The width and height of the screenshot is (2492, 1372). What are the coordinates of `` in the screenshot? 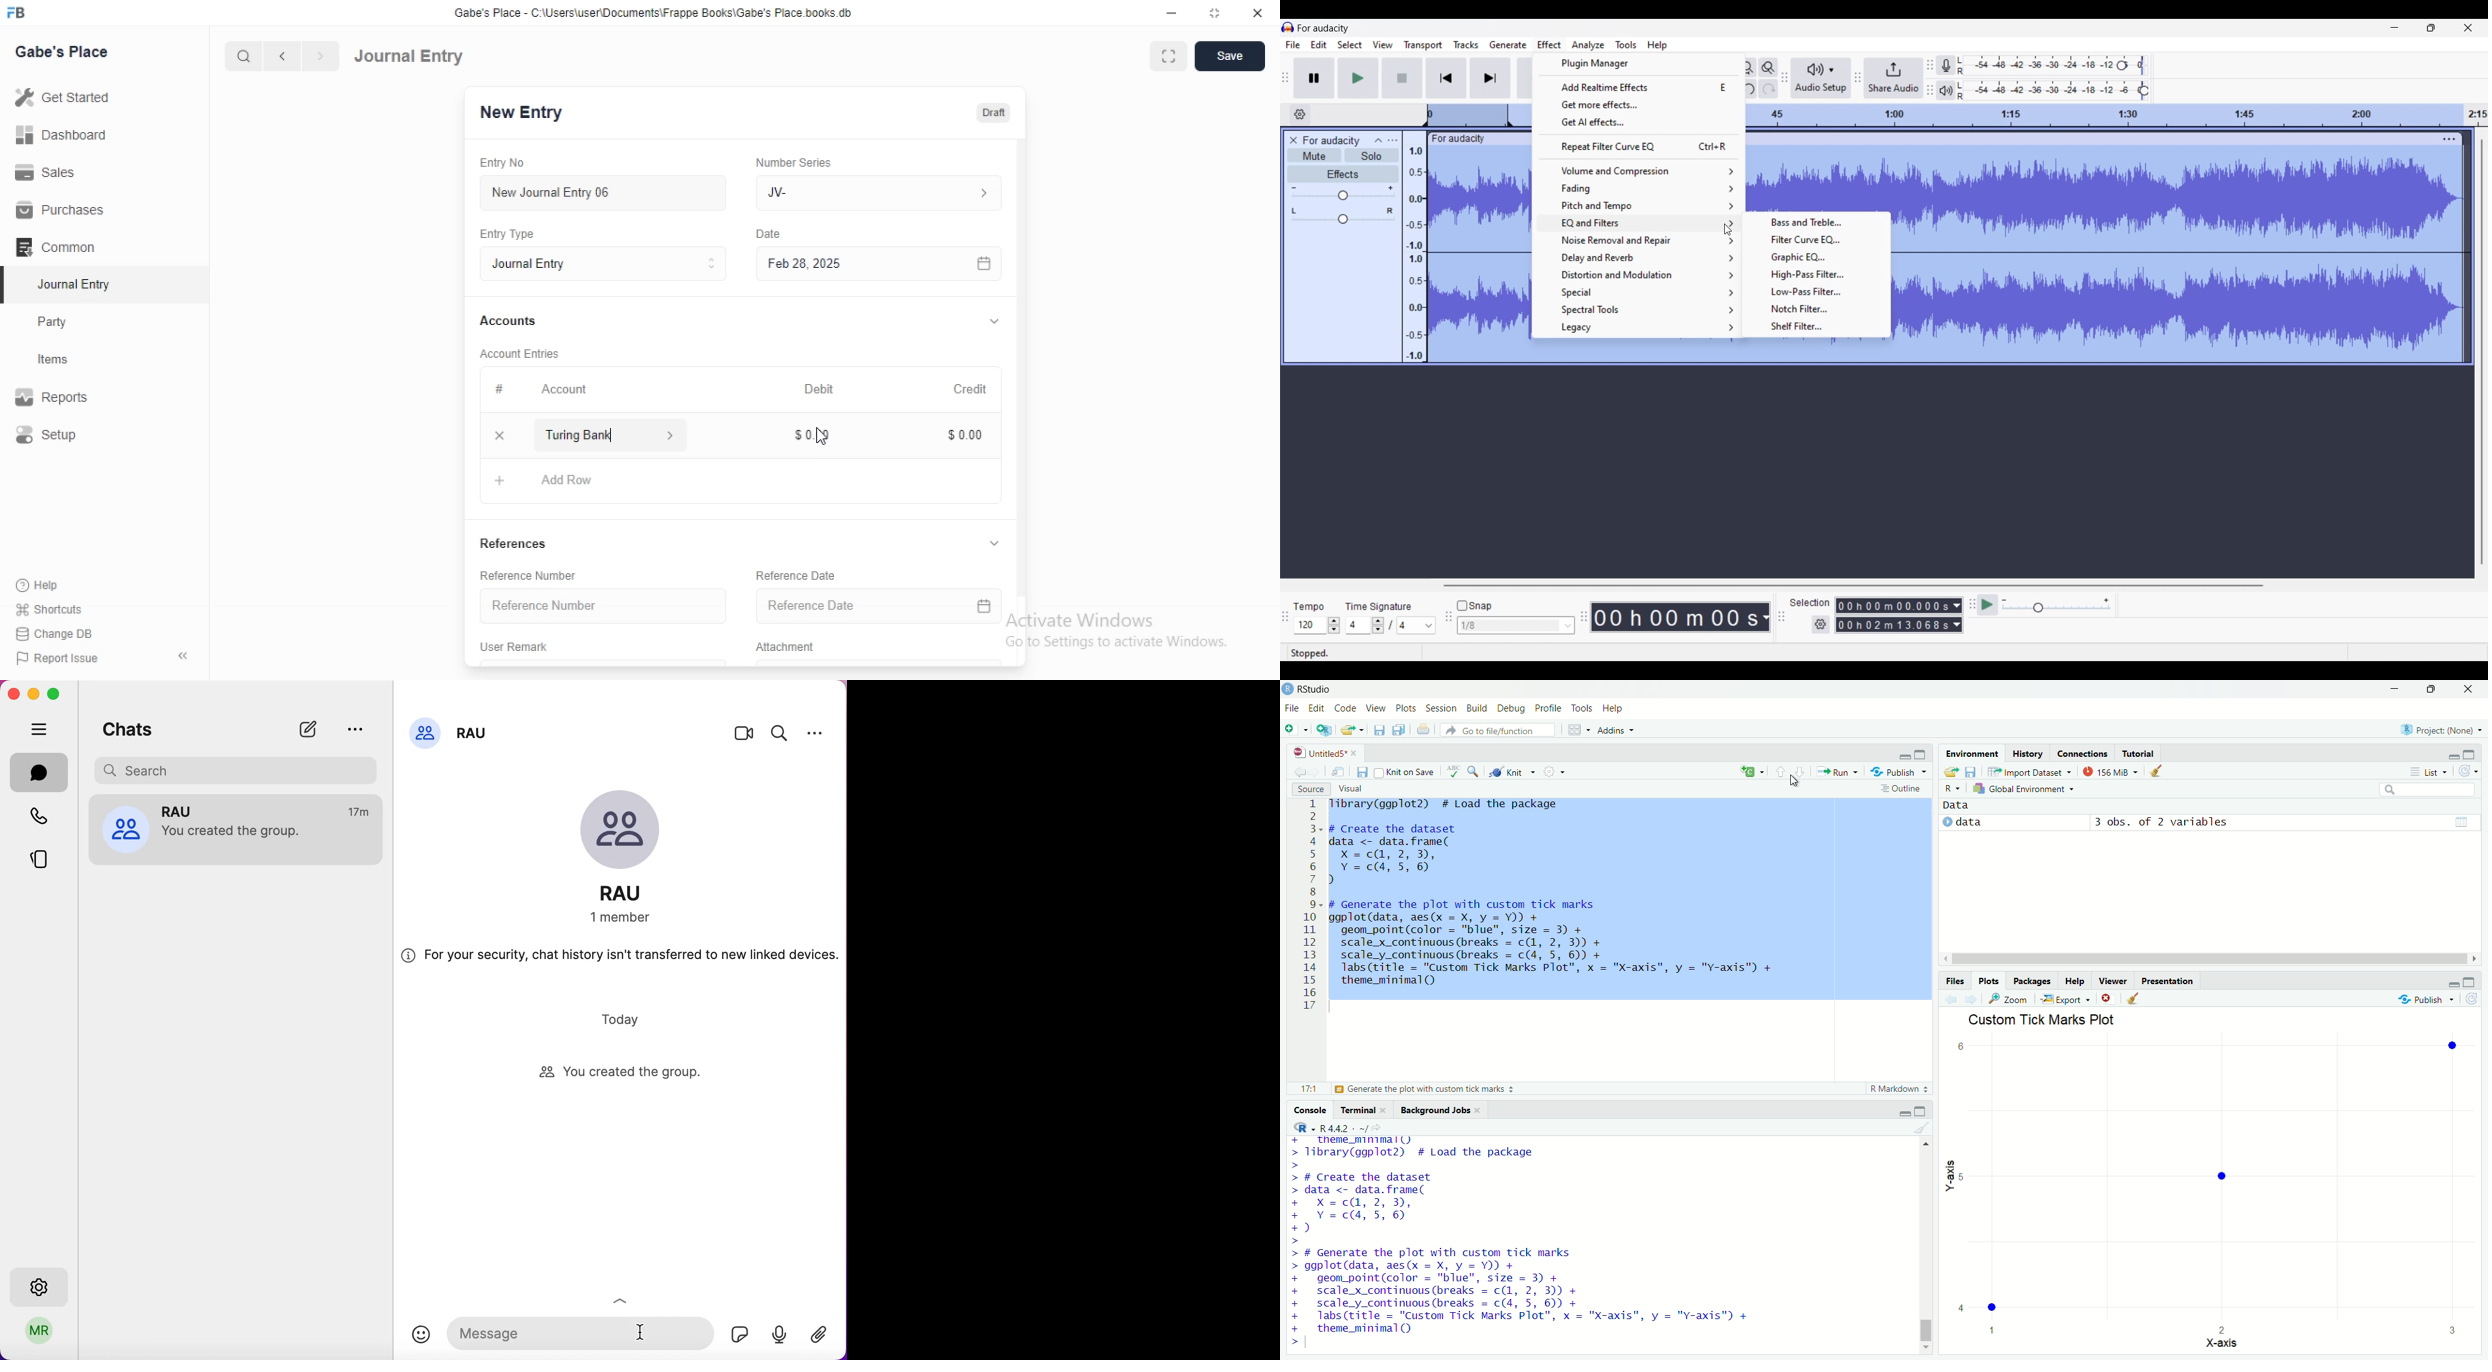 It's located at (771, 236).